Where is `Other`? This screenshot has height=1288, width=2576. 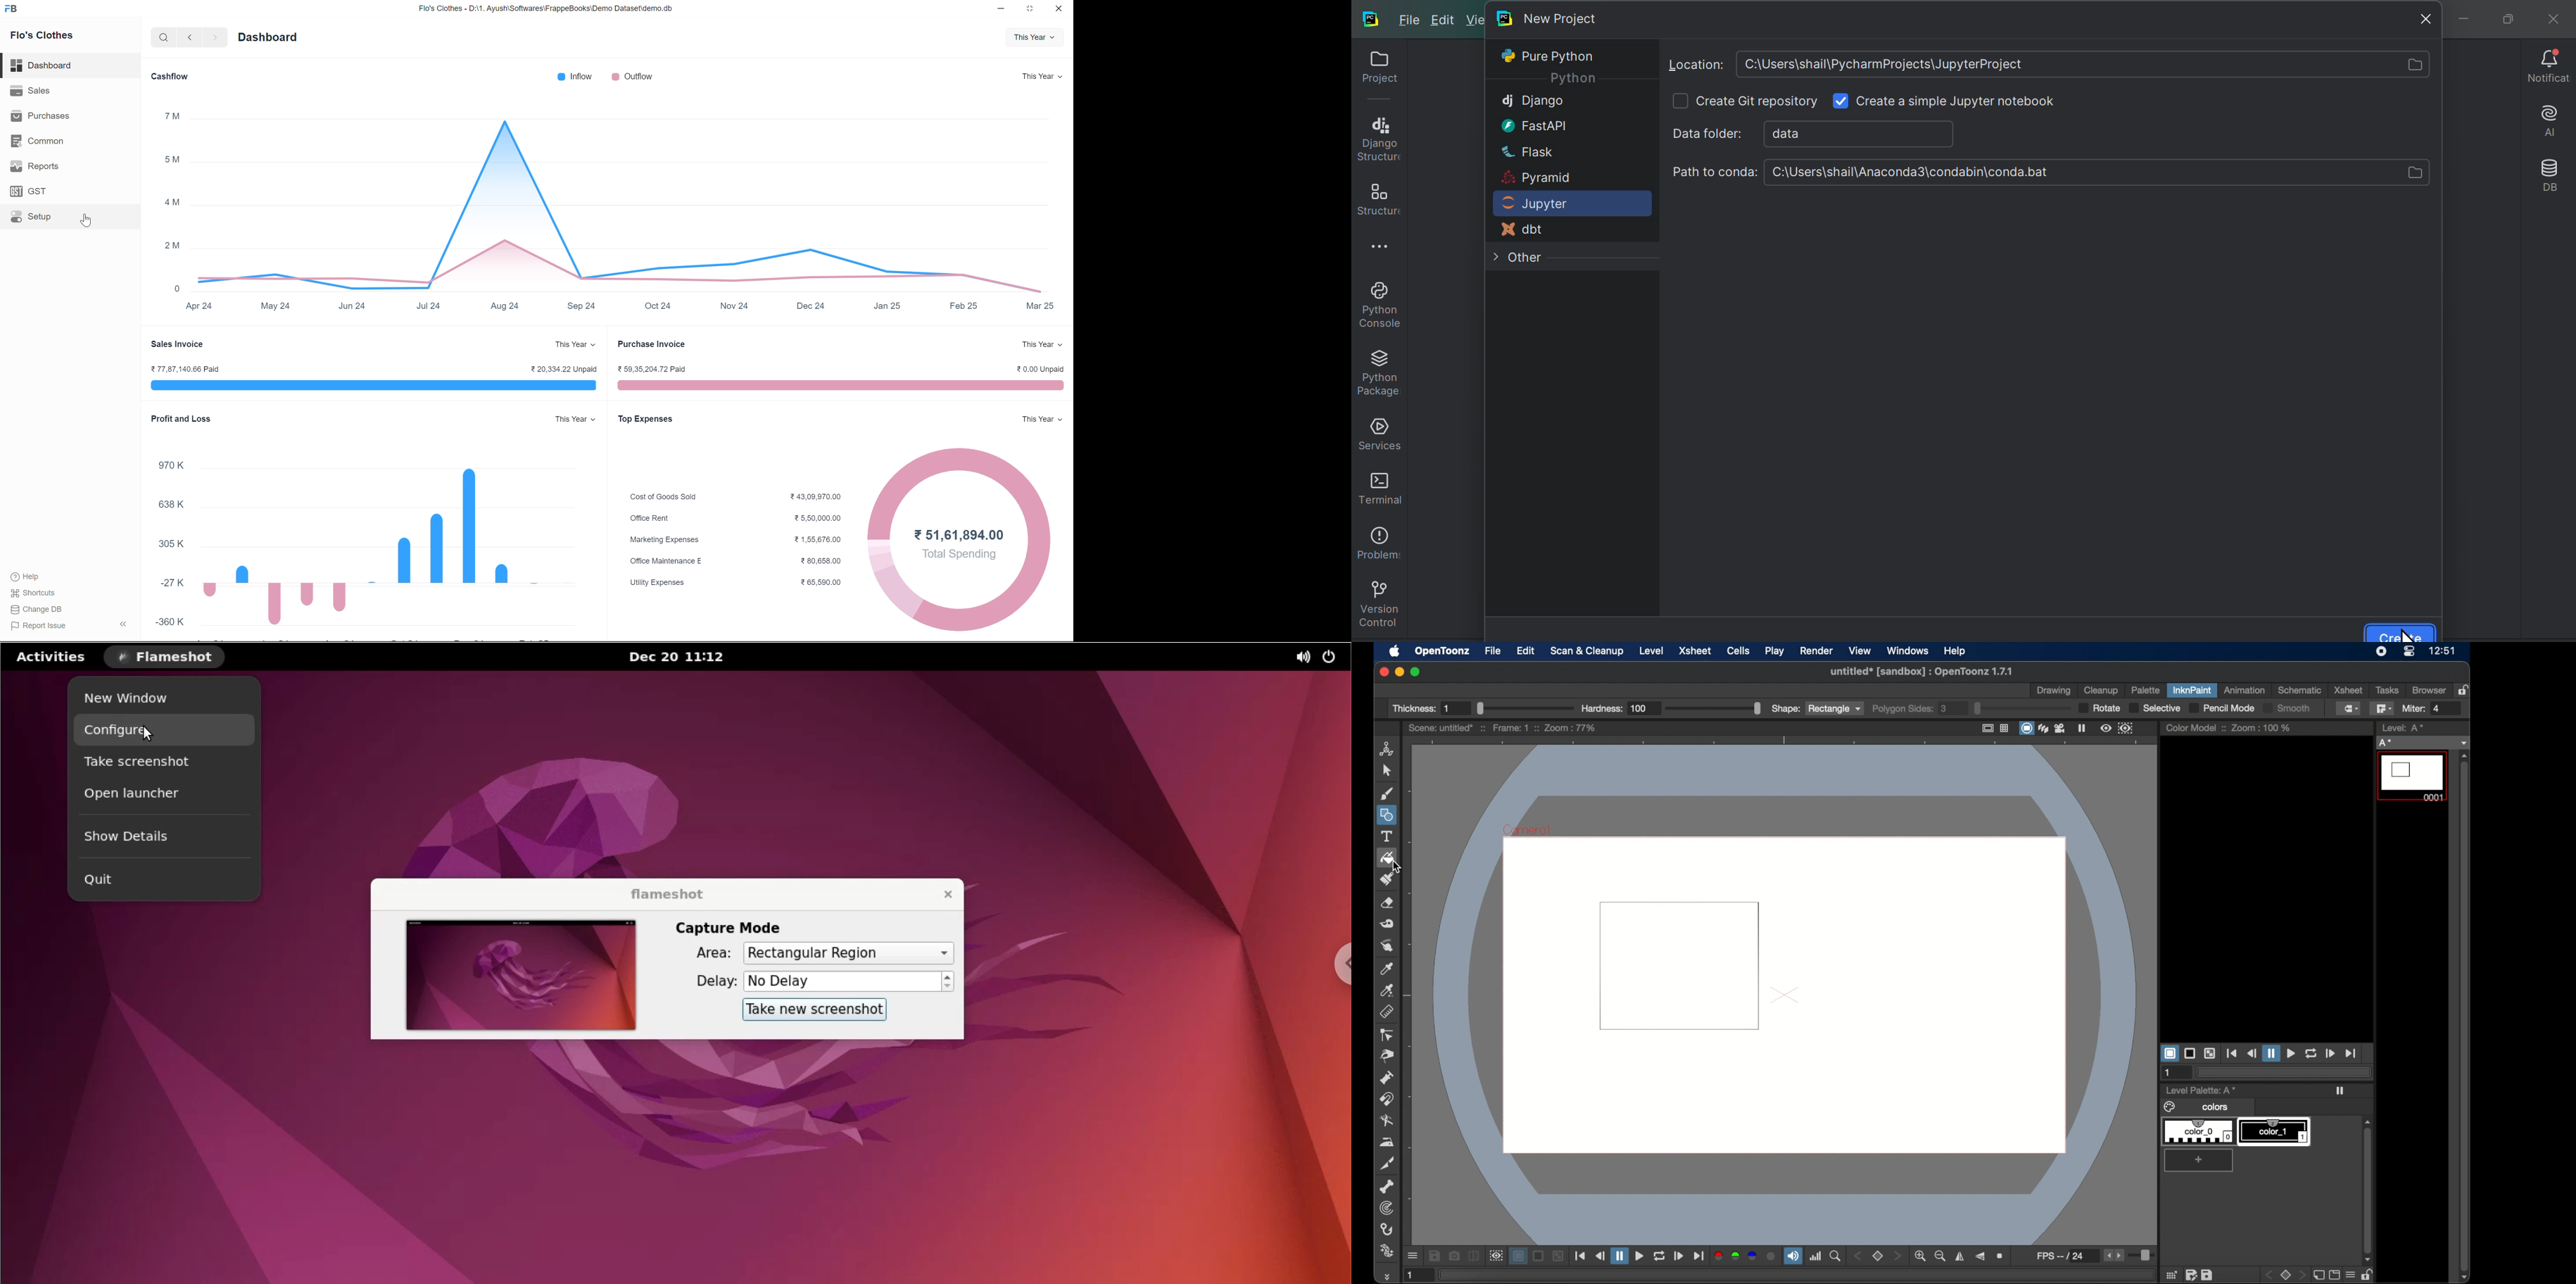
Other is located at coordinates (1523, 258).